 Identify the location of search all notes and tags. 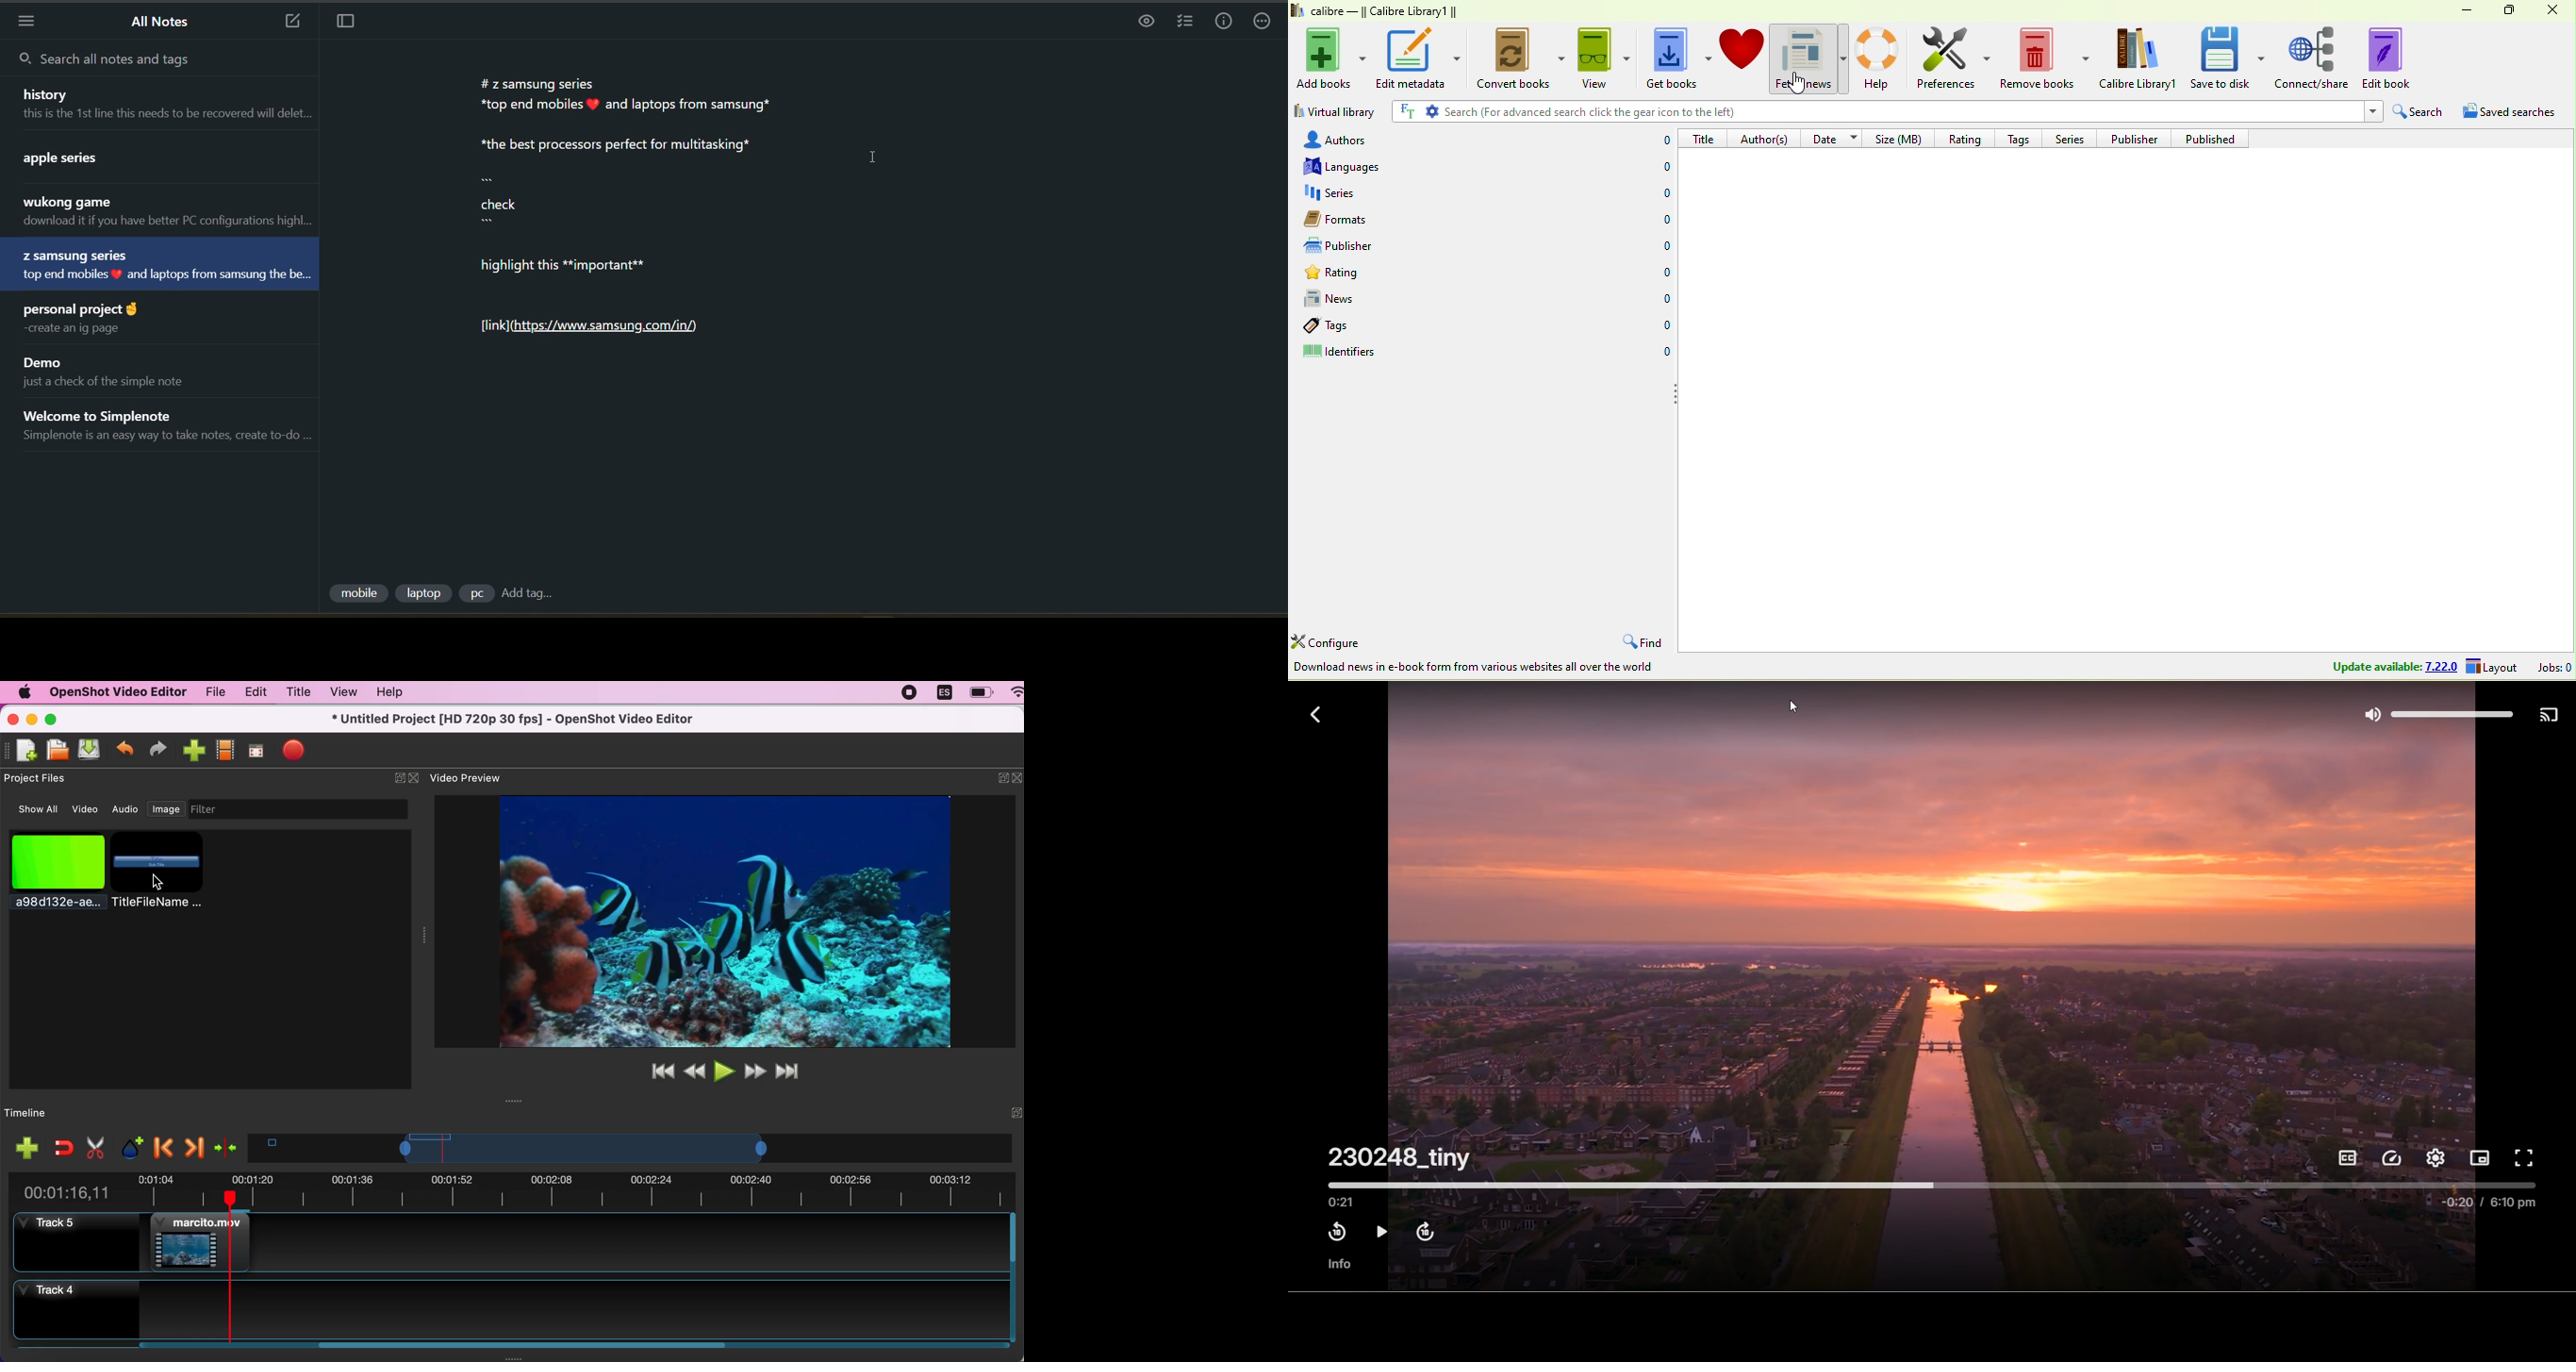
(142, 62).